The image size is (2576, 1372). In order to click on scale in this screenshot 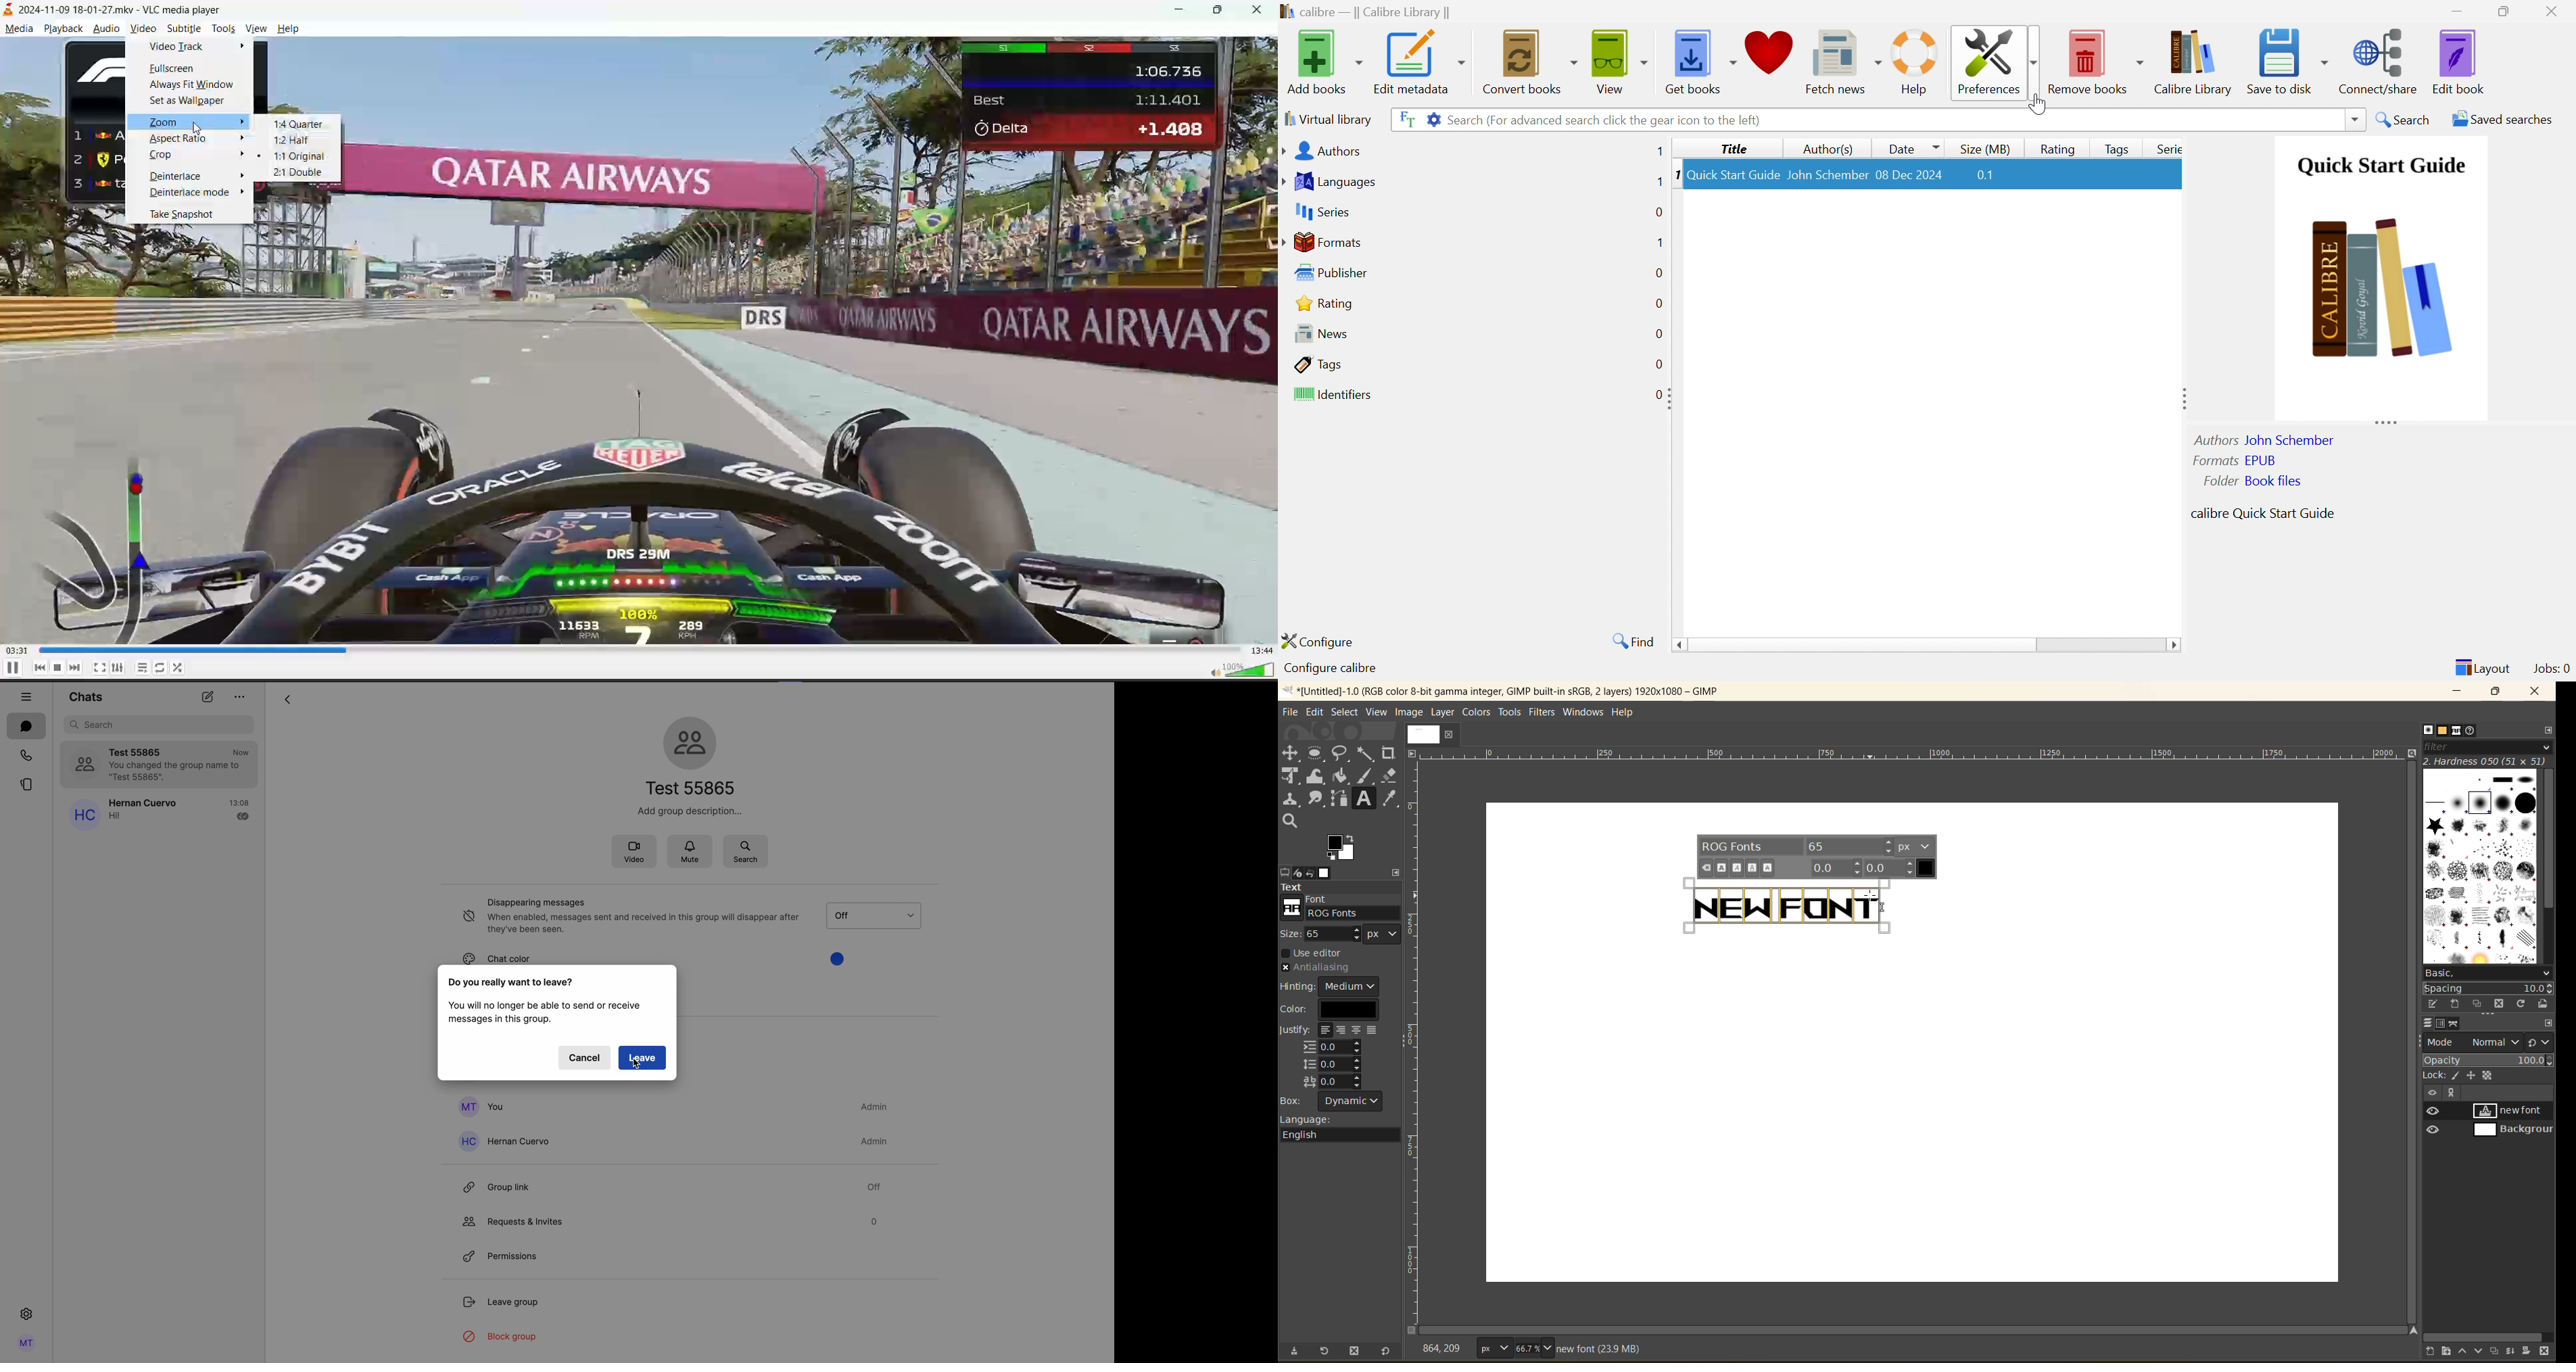, I will do `click(1416, 1003)`.